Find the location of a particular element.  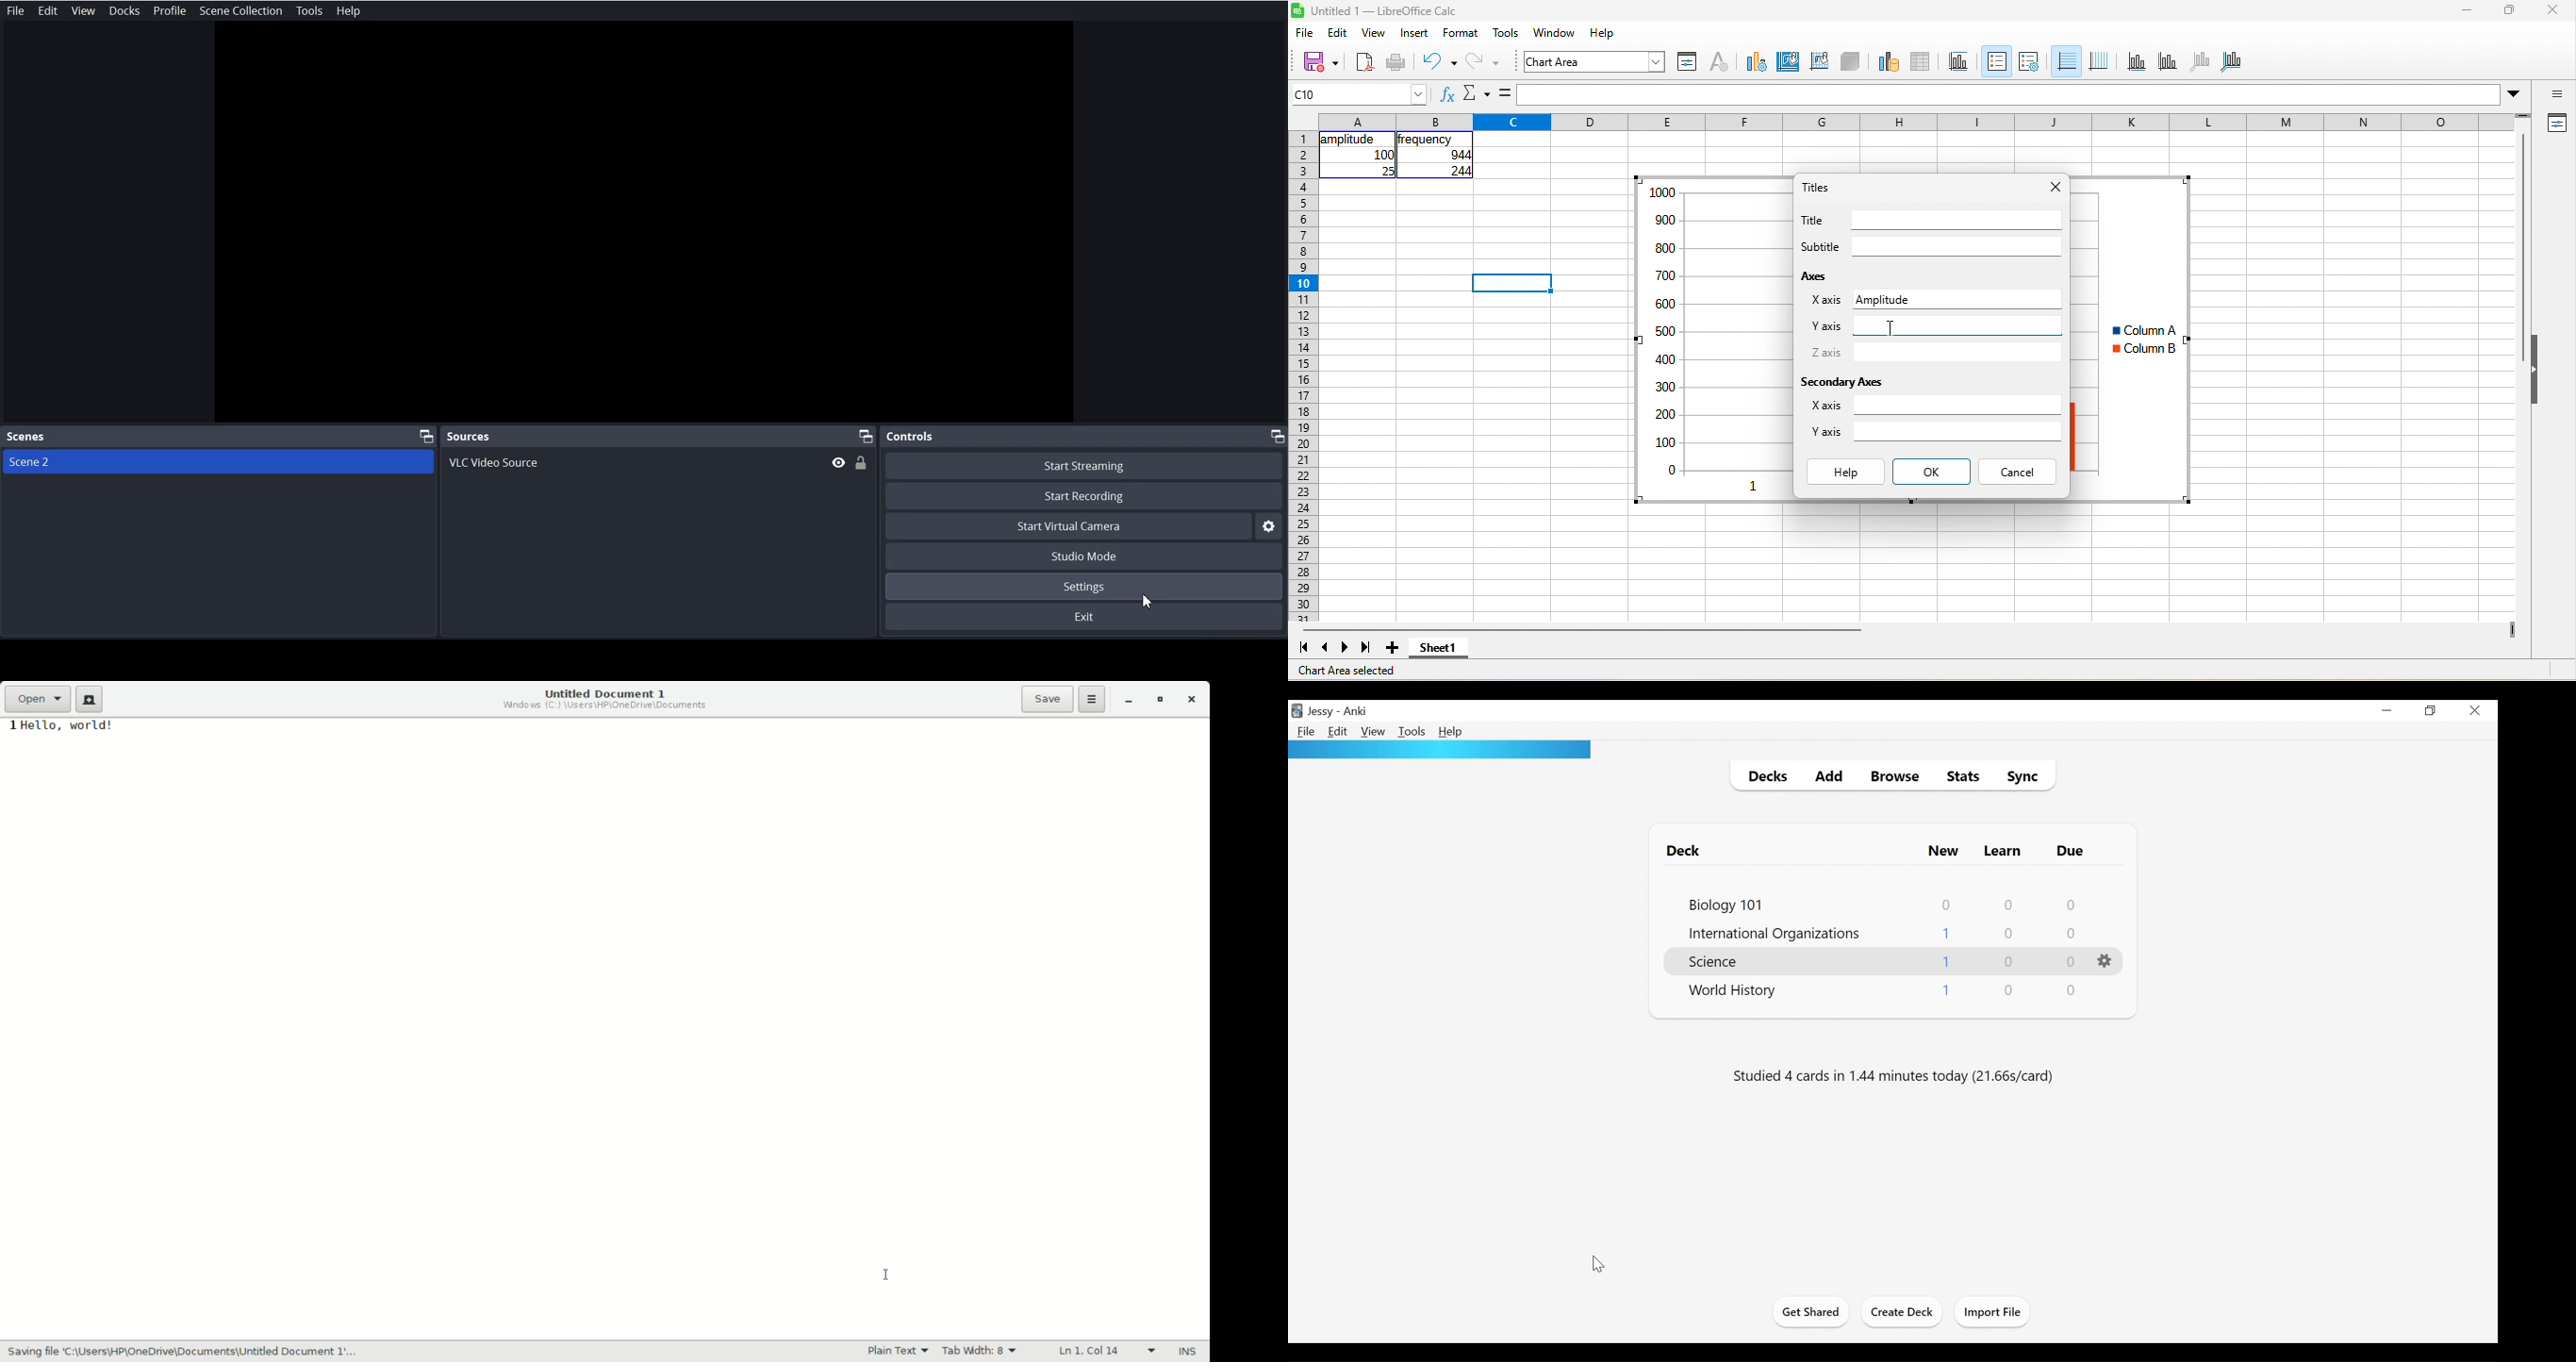

View is located at coordinates (83, 11).